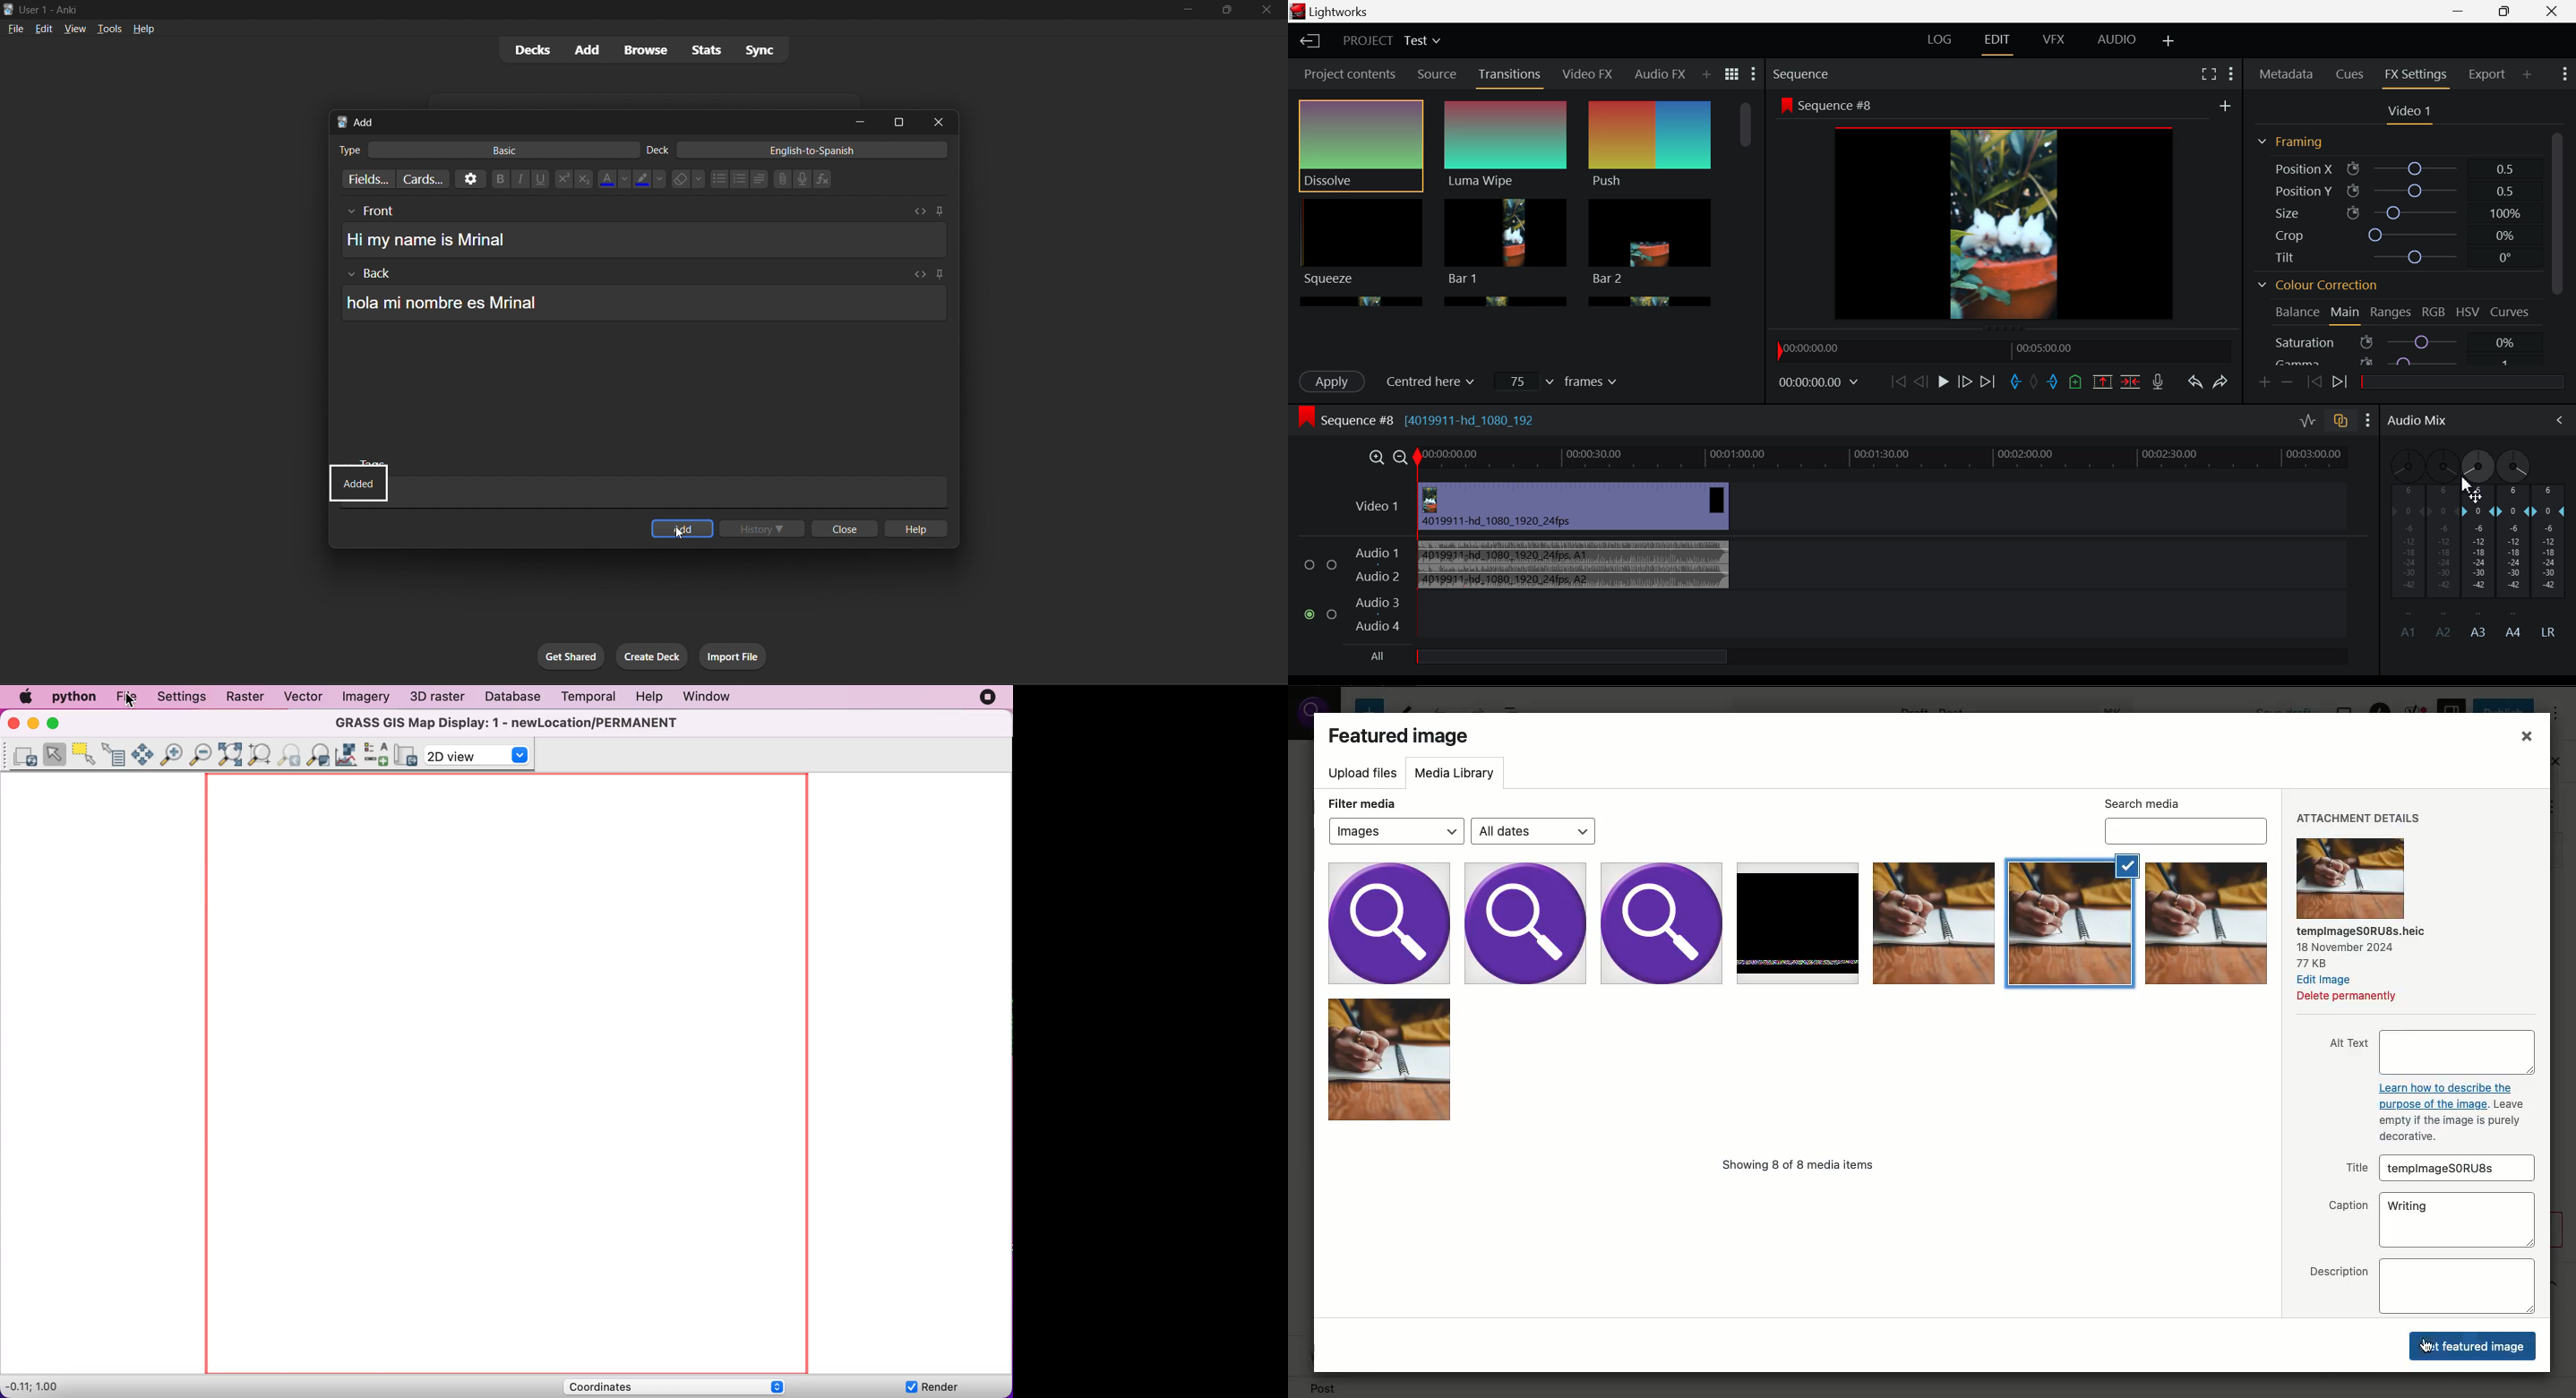 The image size is (2576, 1400). I want to click on add card title bar, so click(584, 119).